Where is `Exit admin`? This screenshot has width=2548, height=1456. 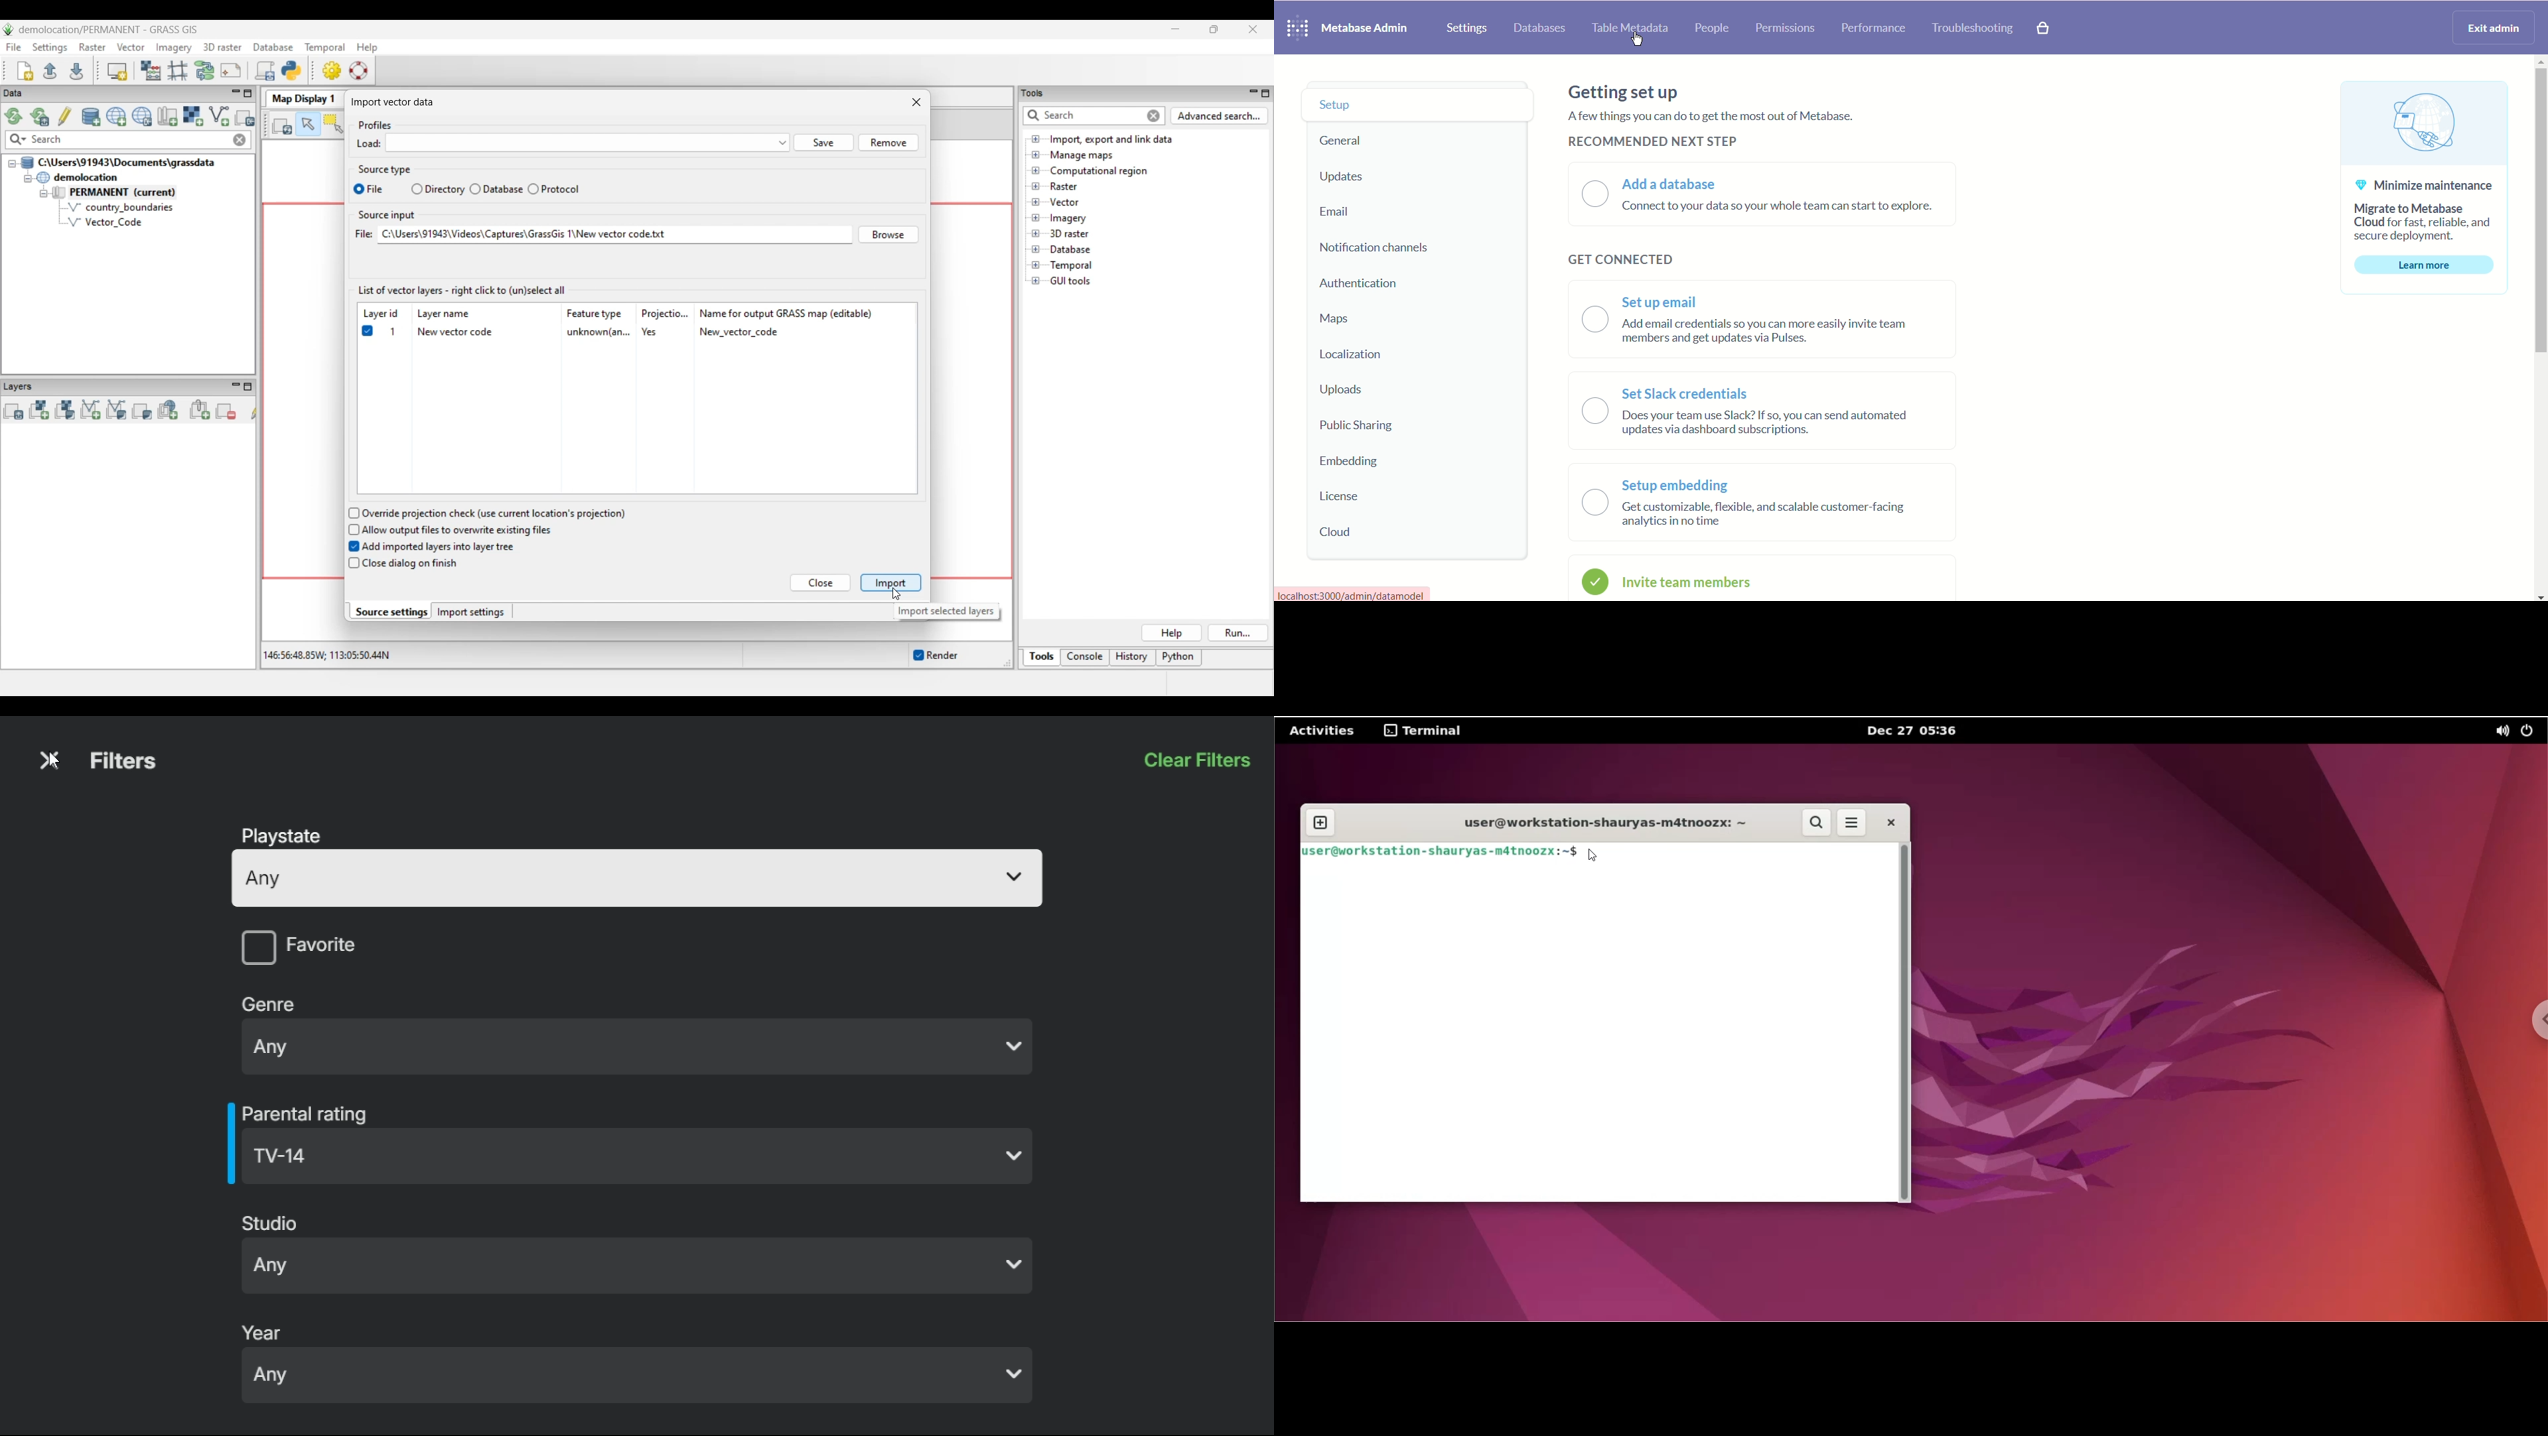 Exit admin is located at coordinates (2495, 27).